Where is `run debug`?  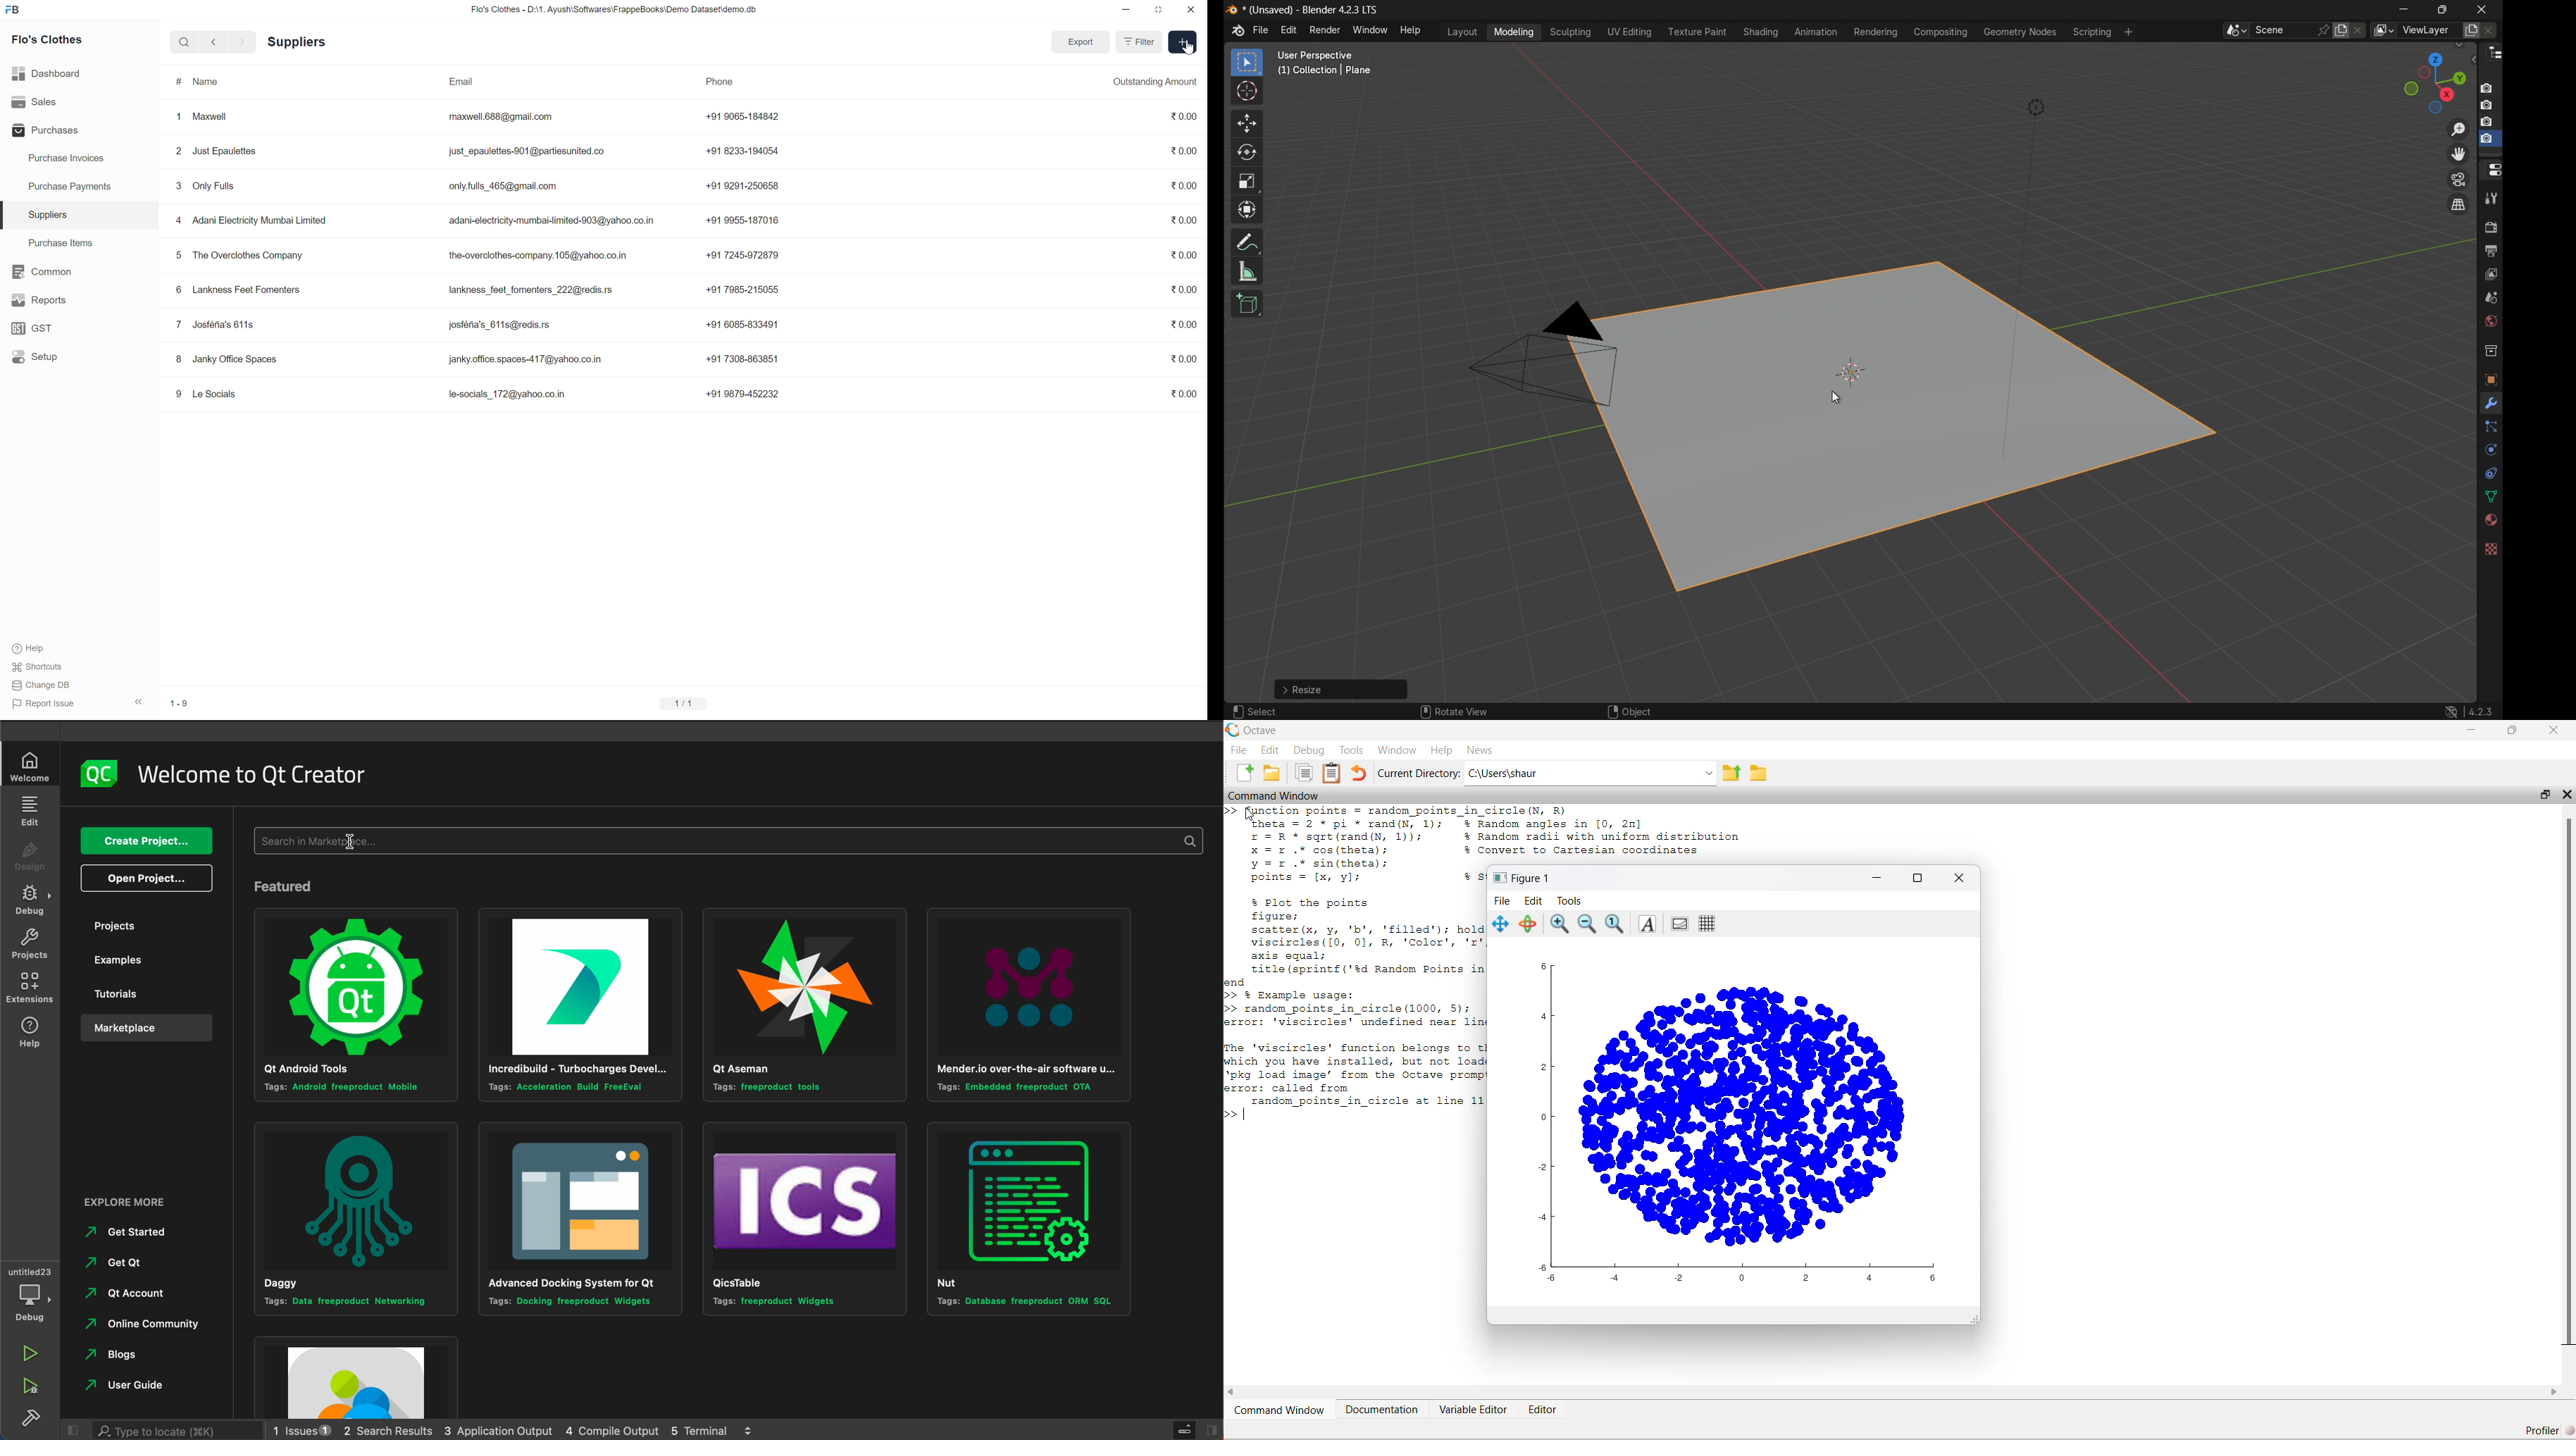 run debug is located at coordinates (29, 1389).